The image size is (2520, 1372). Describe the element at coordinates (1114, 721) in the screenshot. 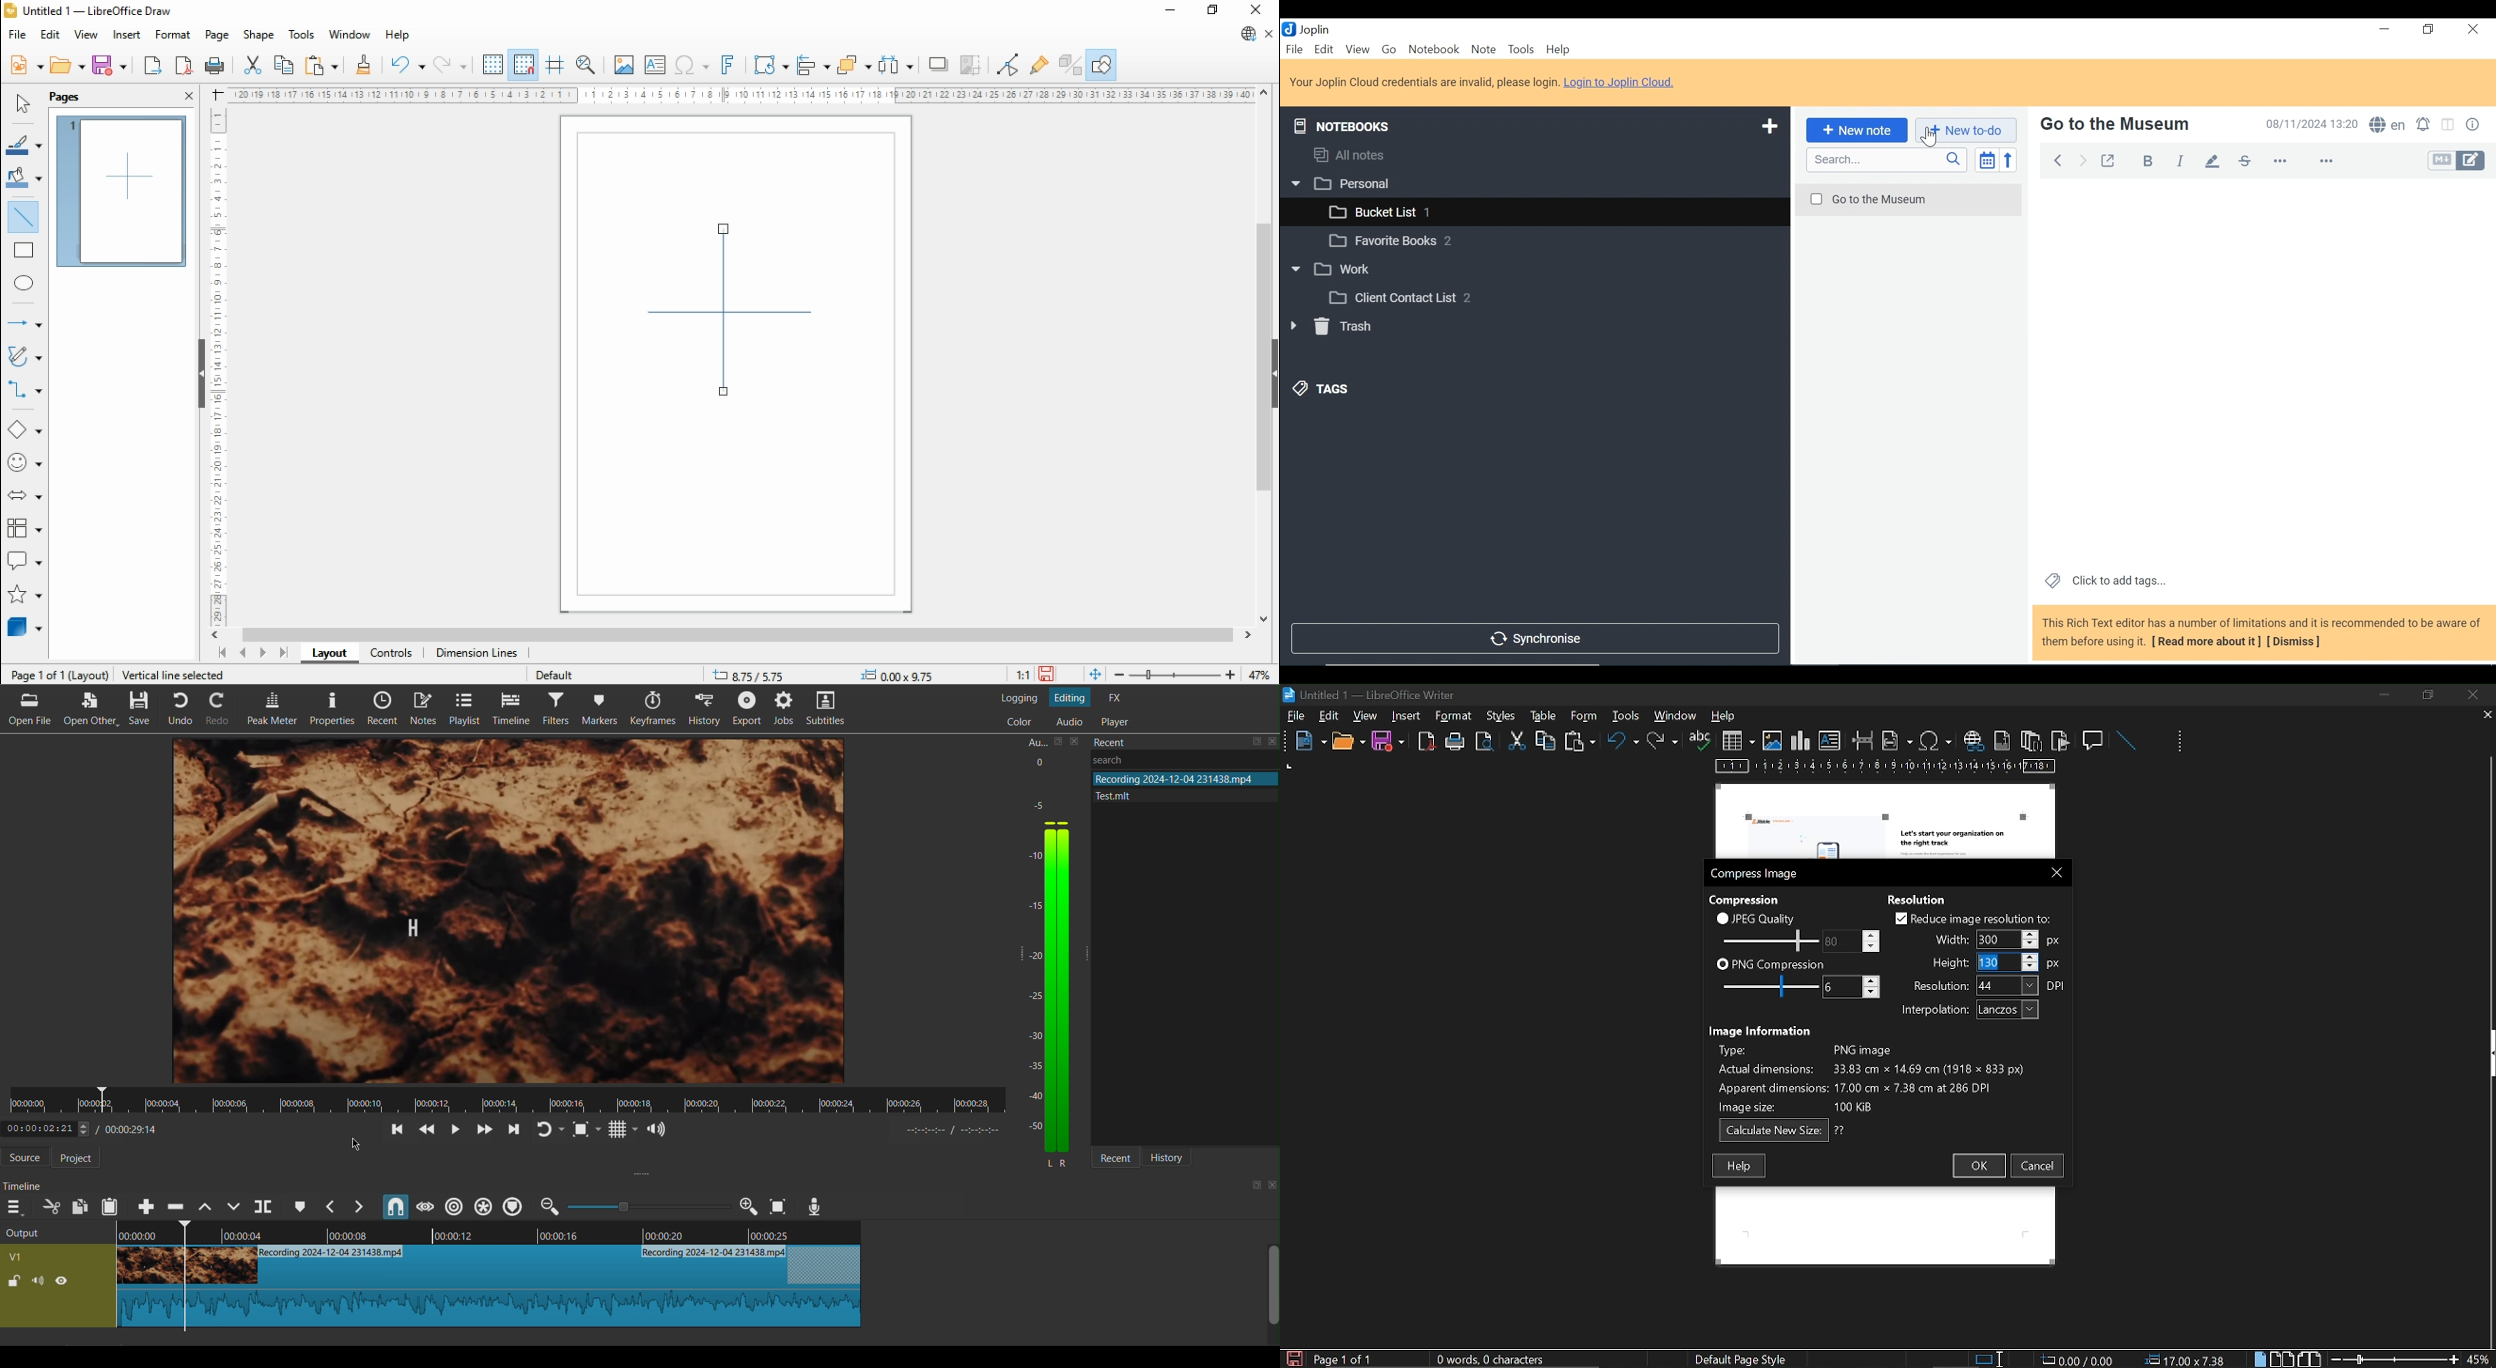

I see `Player` at that location.